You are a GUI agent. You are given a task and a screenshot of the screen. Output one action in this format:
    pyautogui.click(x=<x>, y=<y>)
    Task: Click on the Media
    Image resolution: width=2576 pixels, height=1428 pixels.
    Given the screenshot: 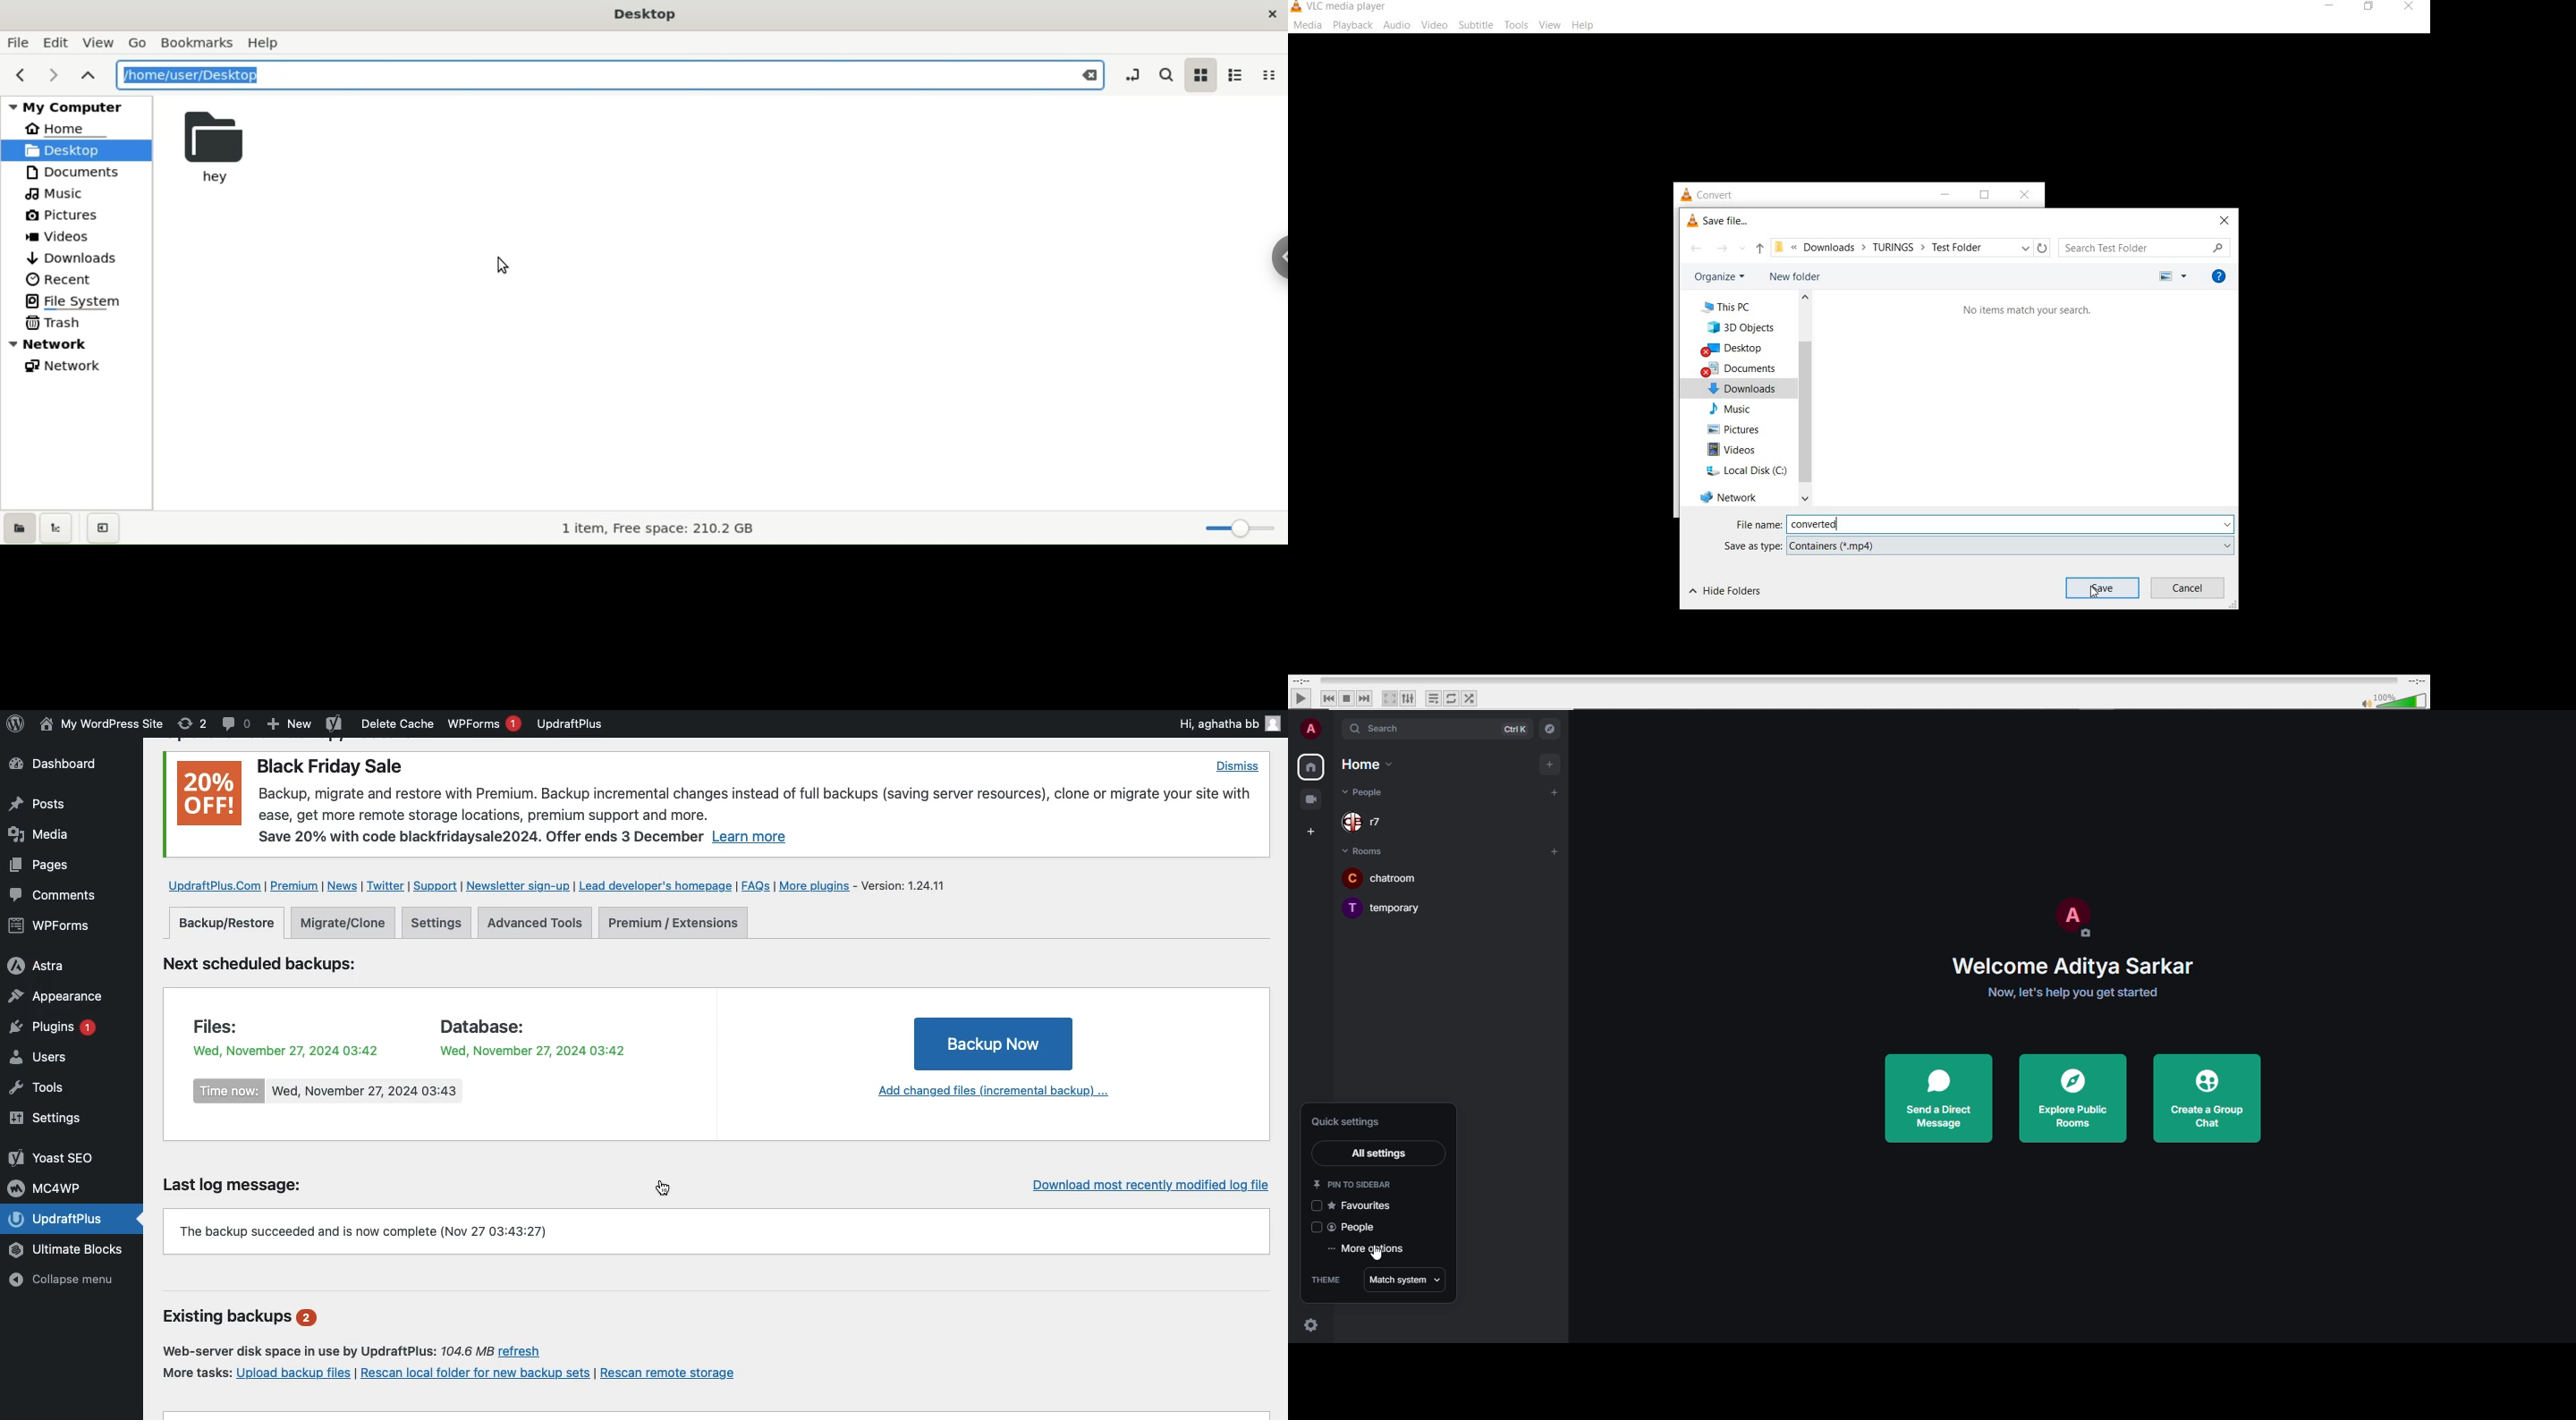 What is the action you would take?
    pyautogui.click(x=41, y=833)
    